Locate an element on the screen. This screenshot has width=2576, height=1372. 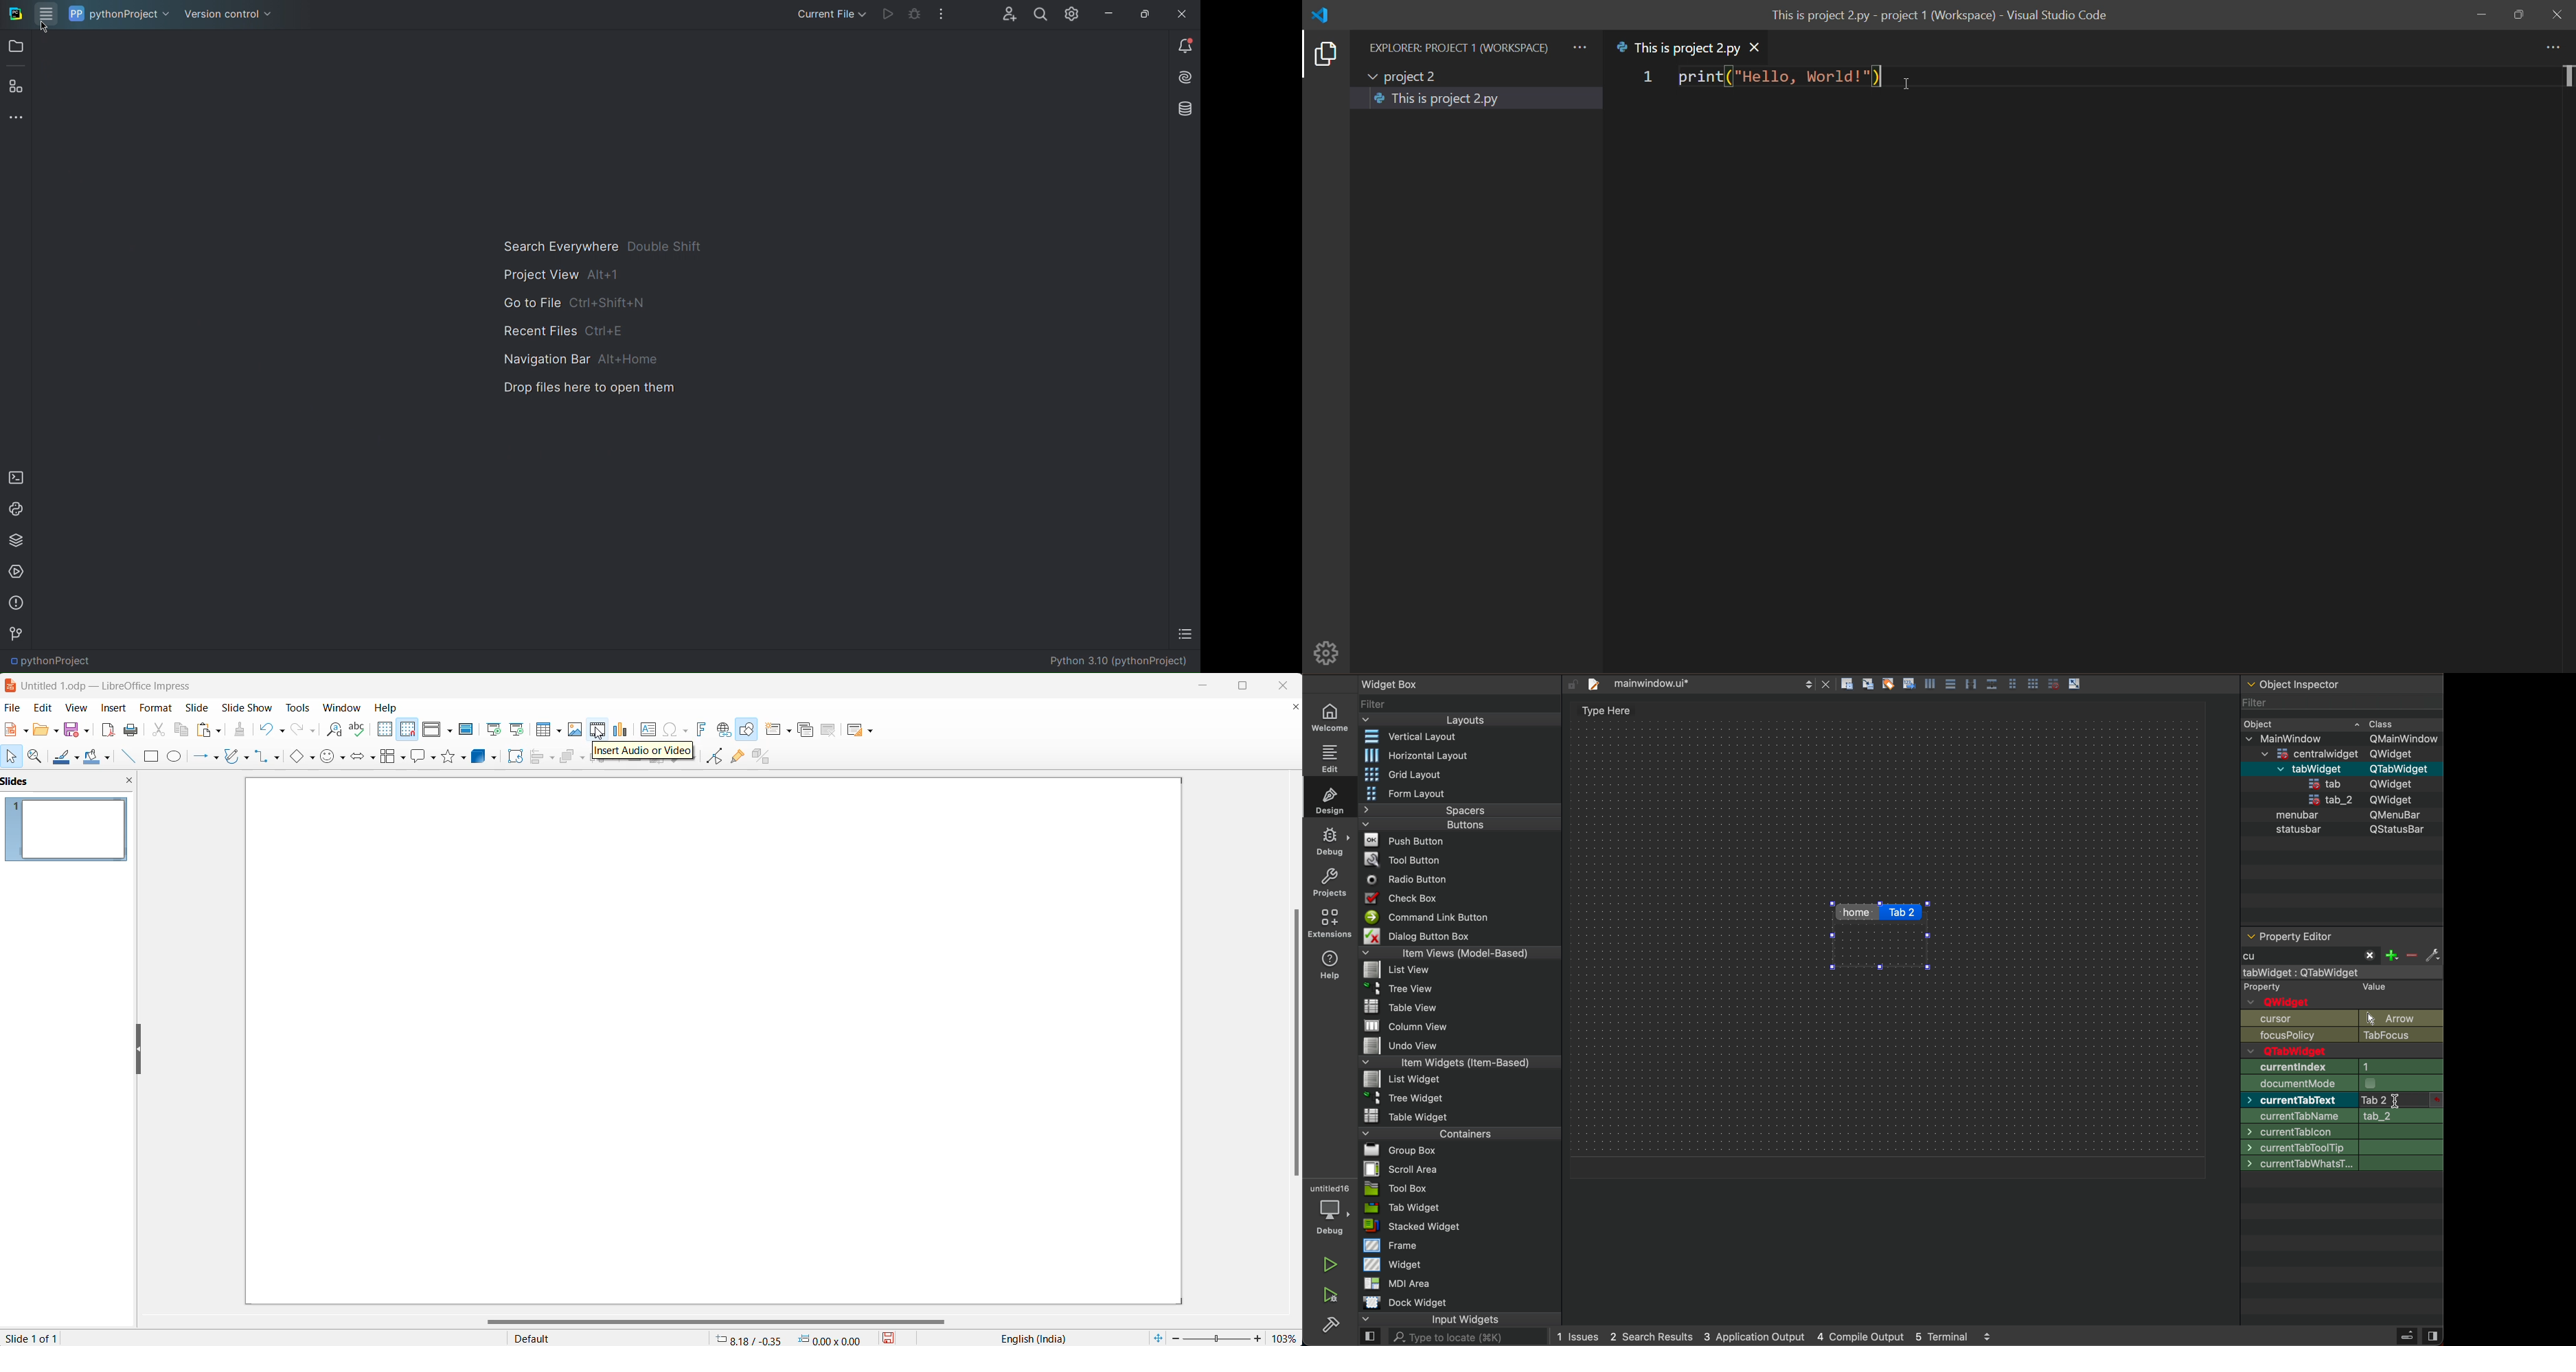
debug is located at coordinates (1330, 840).